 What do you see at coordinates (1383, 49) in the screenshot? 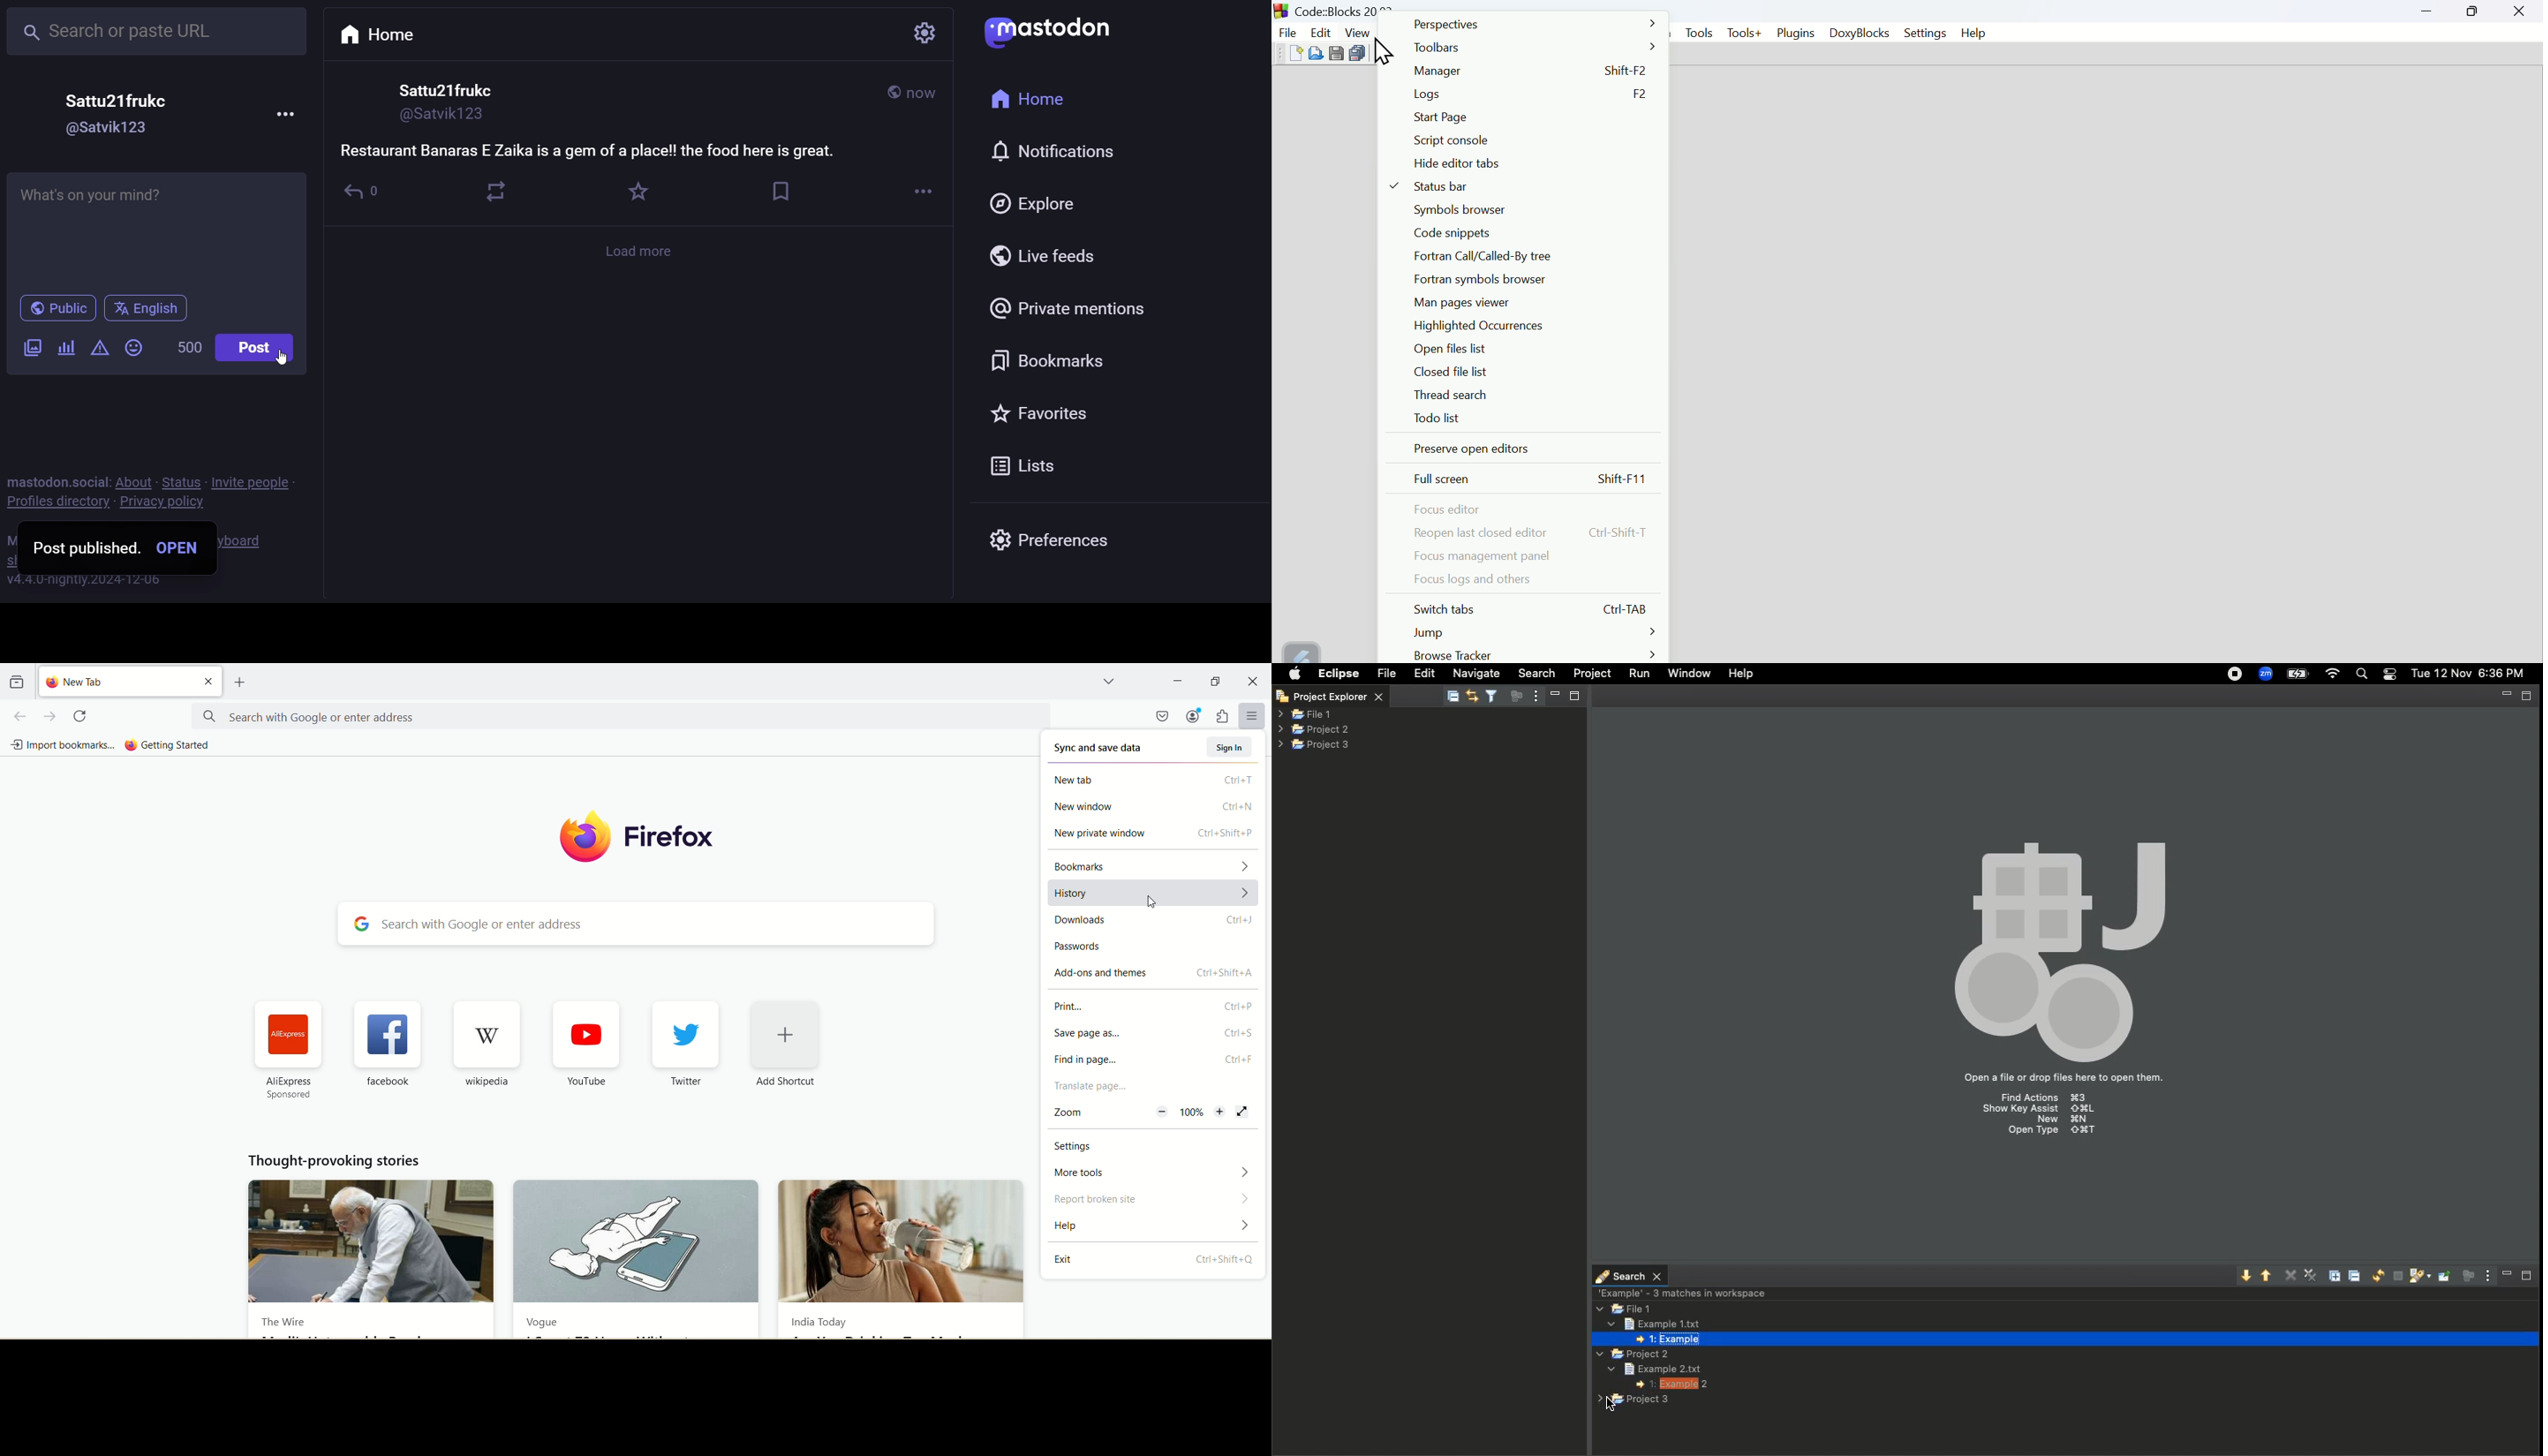
I see `Cursor` at bounding box center [1383, 49].